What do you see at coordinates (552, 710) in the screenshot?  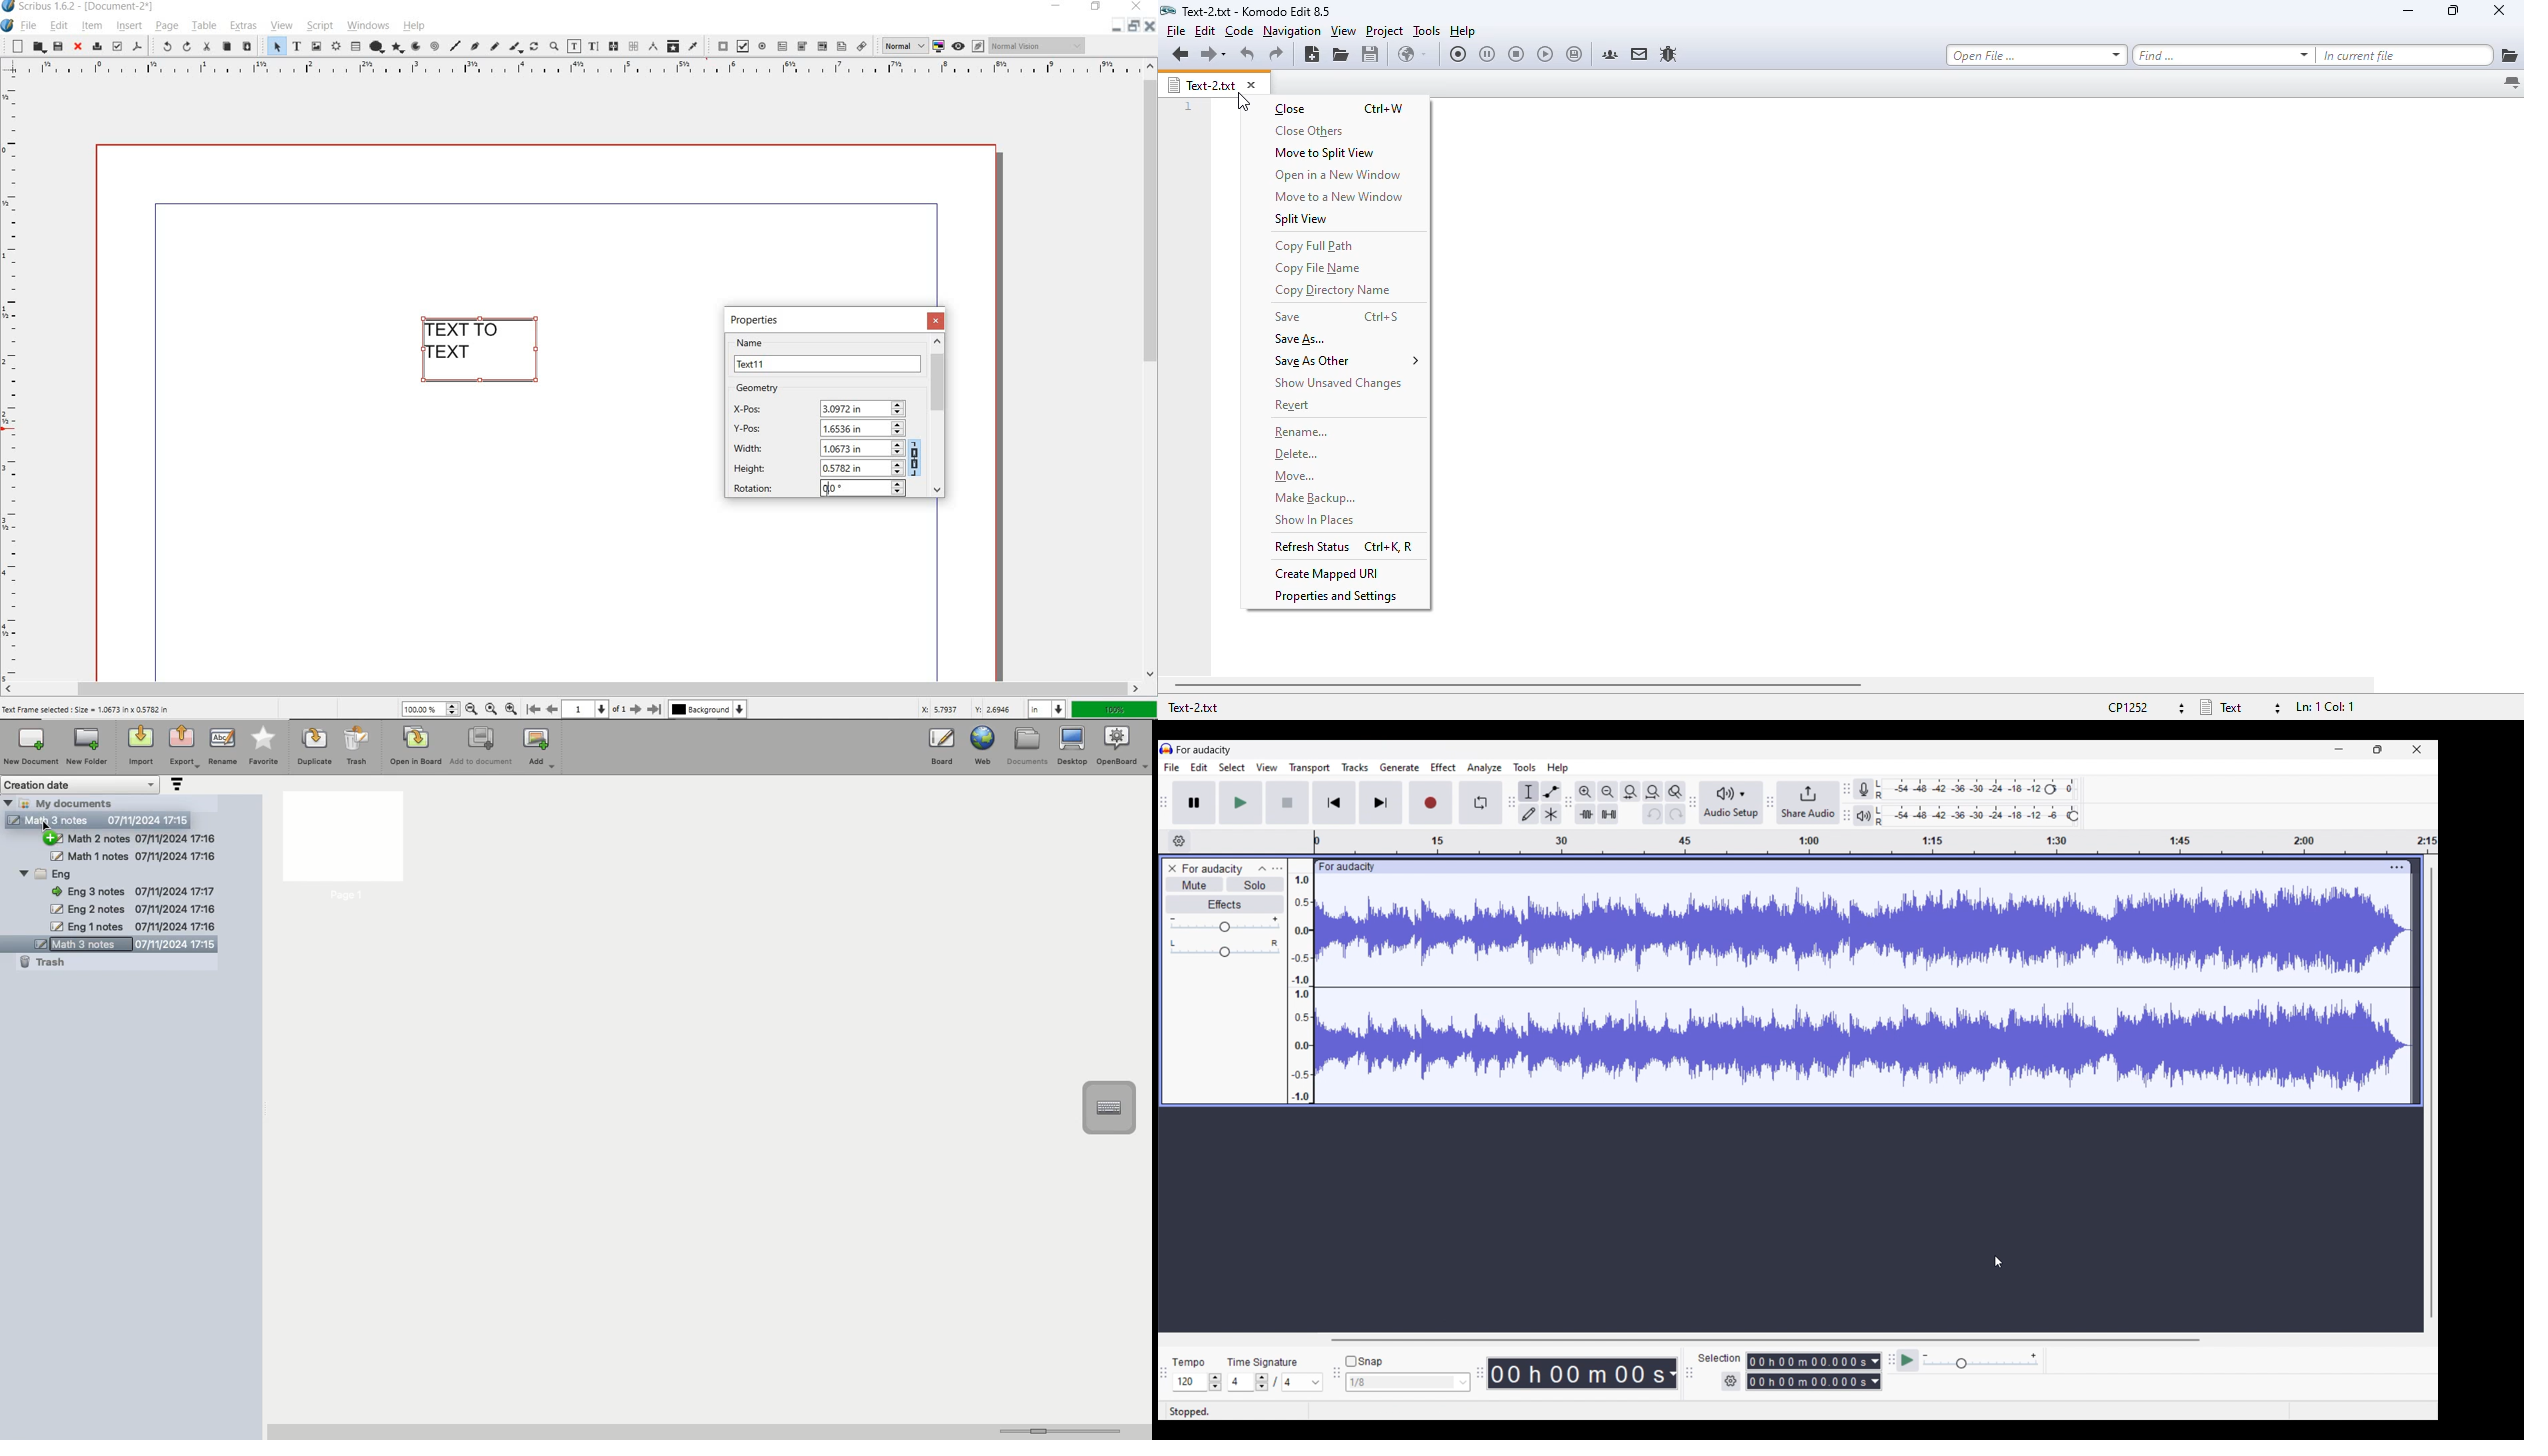 I see `move to previous` at bounding box center [552, 710].